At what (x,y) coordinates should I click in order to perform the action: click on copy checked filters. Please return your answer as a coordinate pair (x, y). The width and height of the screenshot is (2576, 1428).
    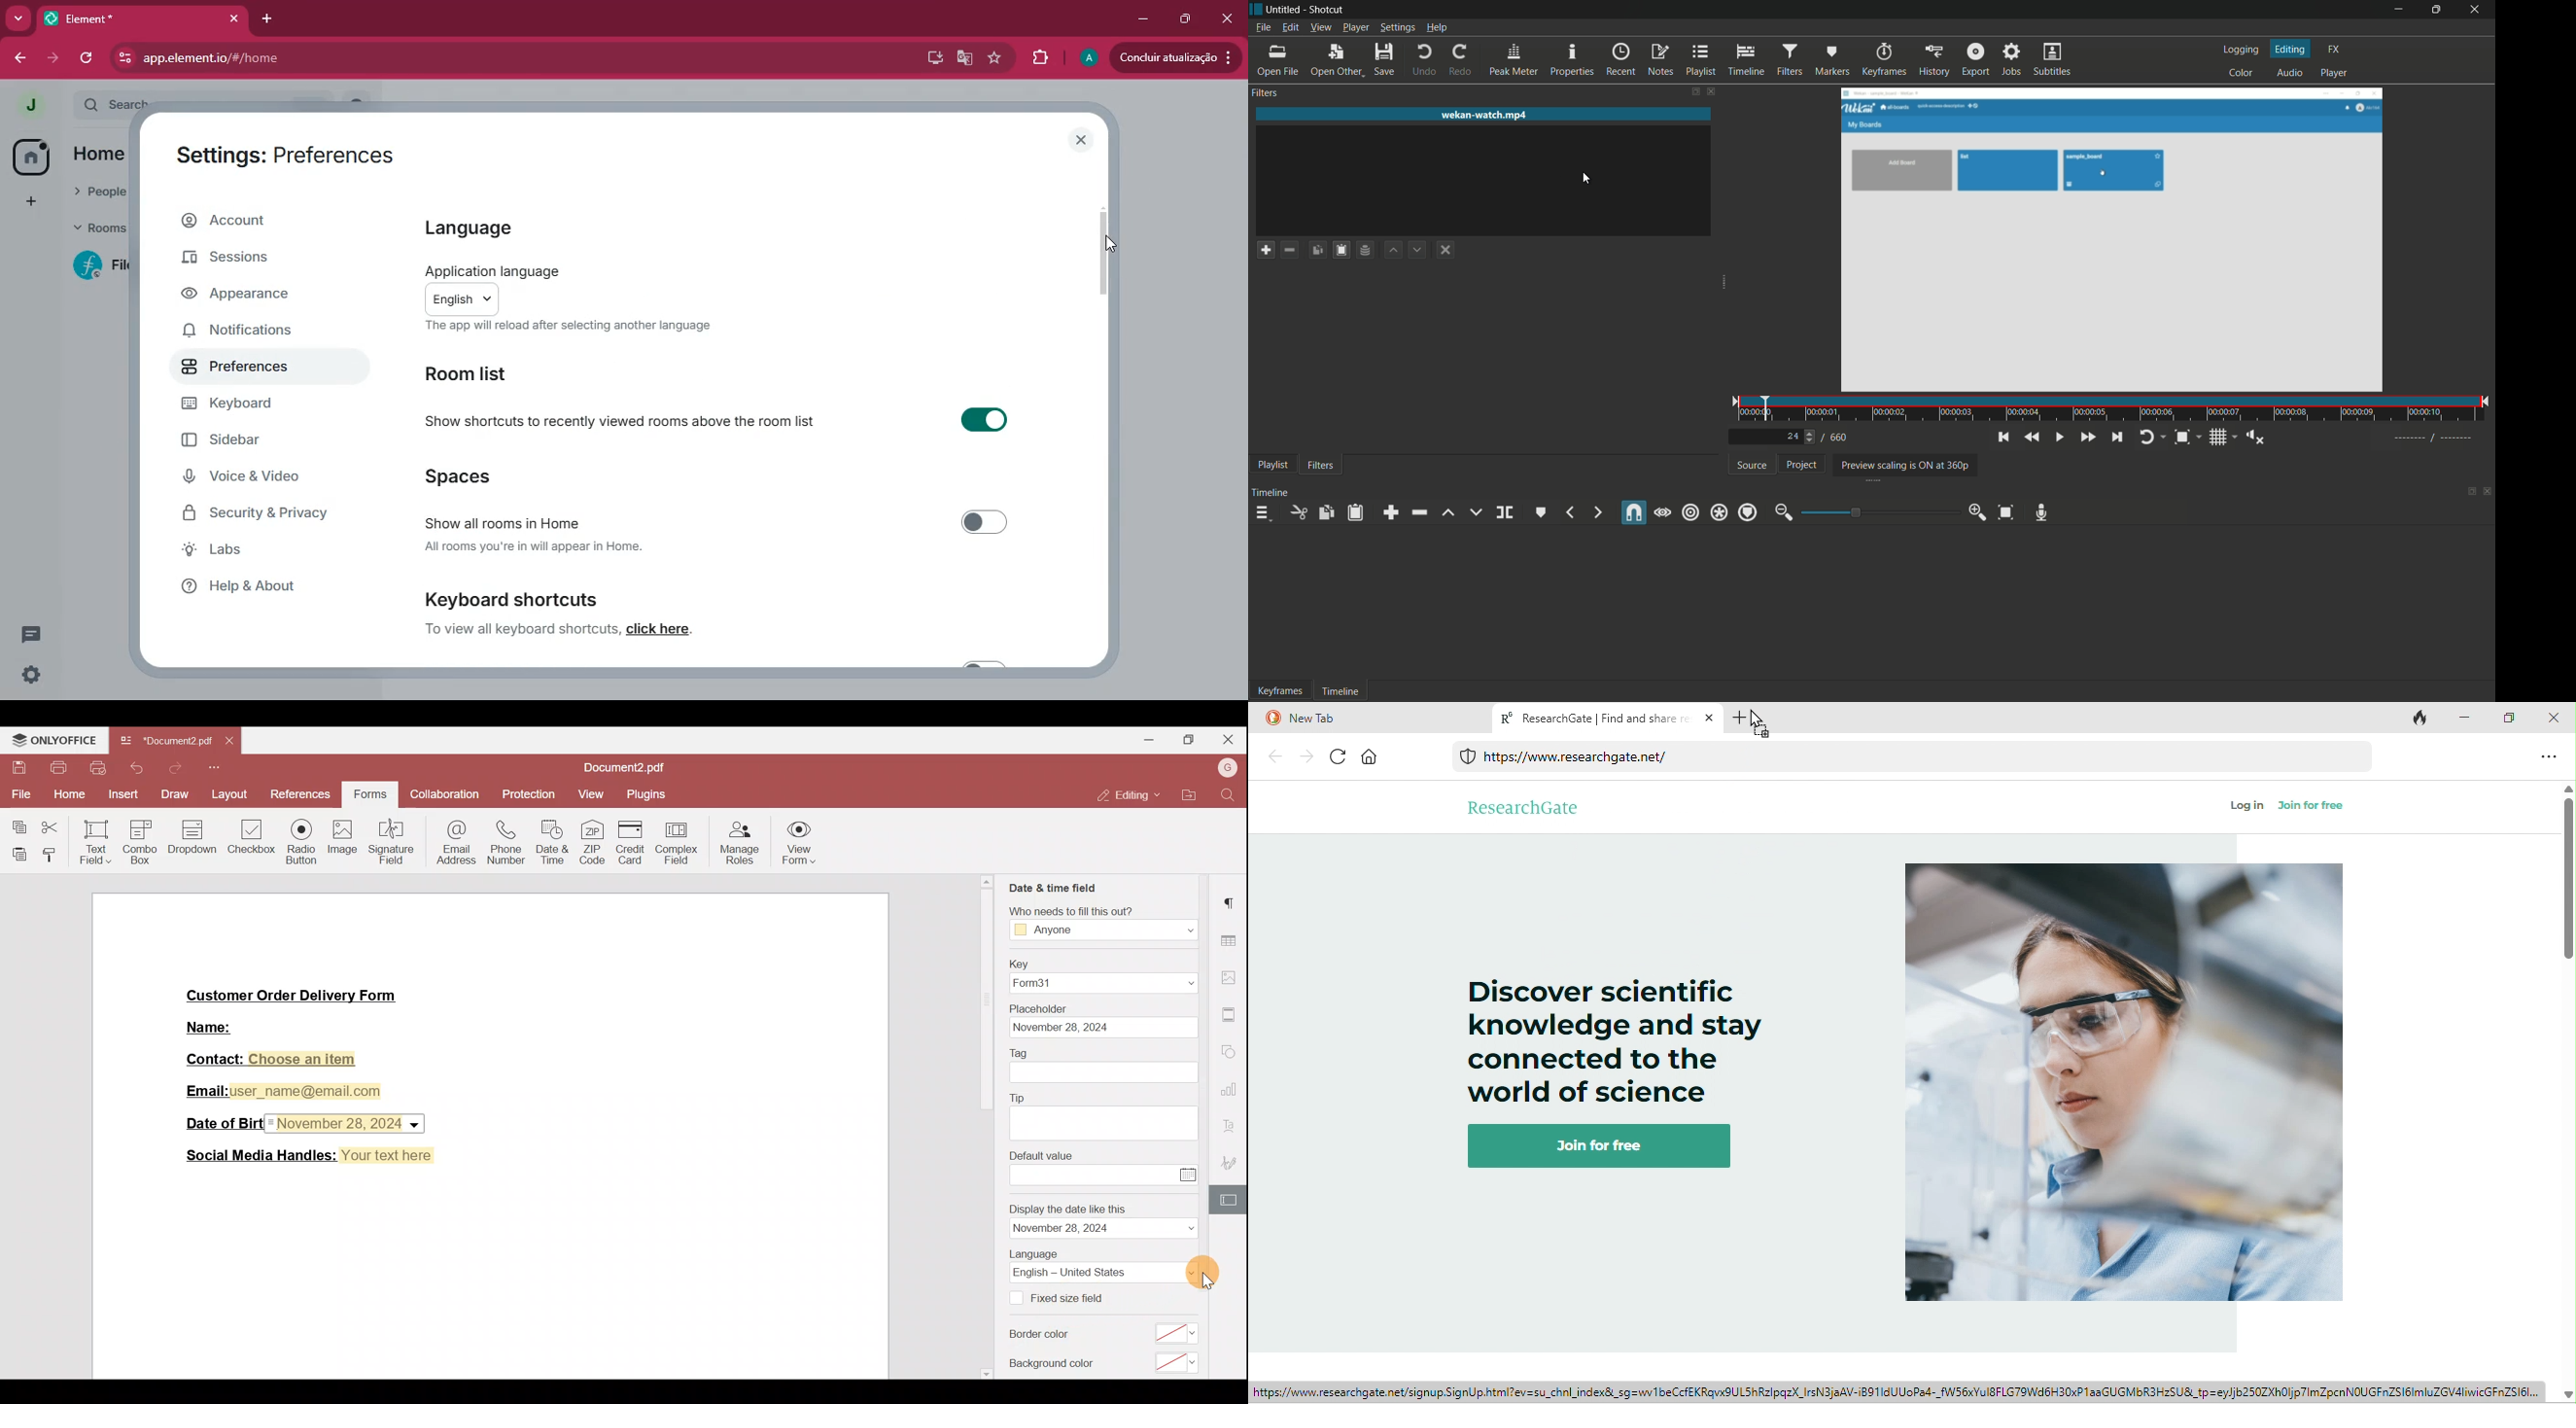
    Looking at the image, I should click on (1315, 250).